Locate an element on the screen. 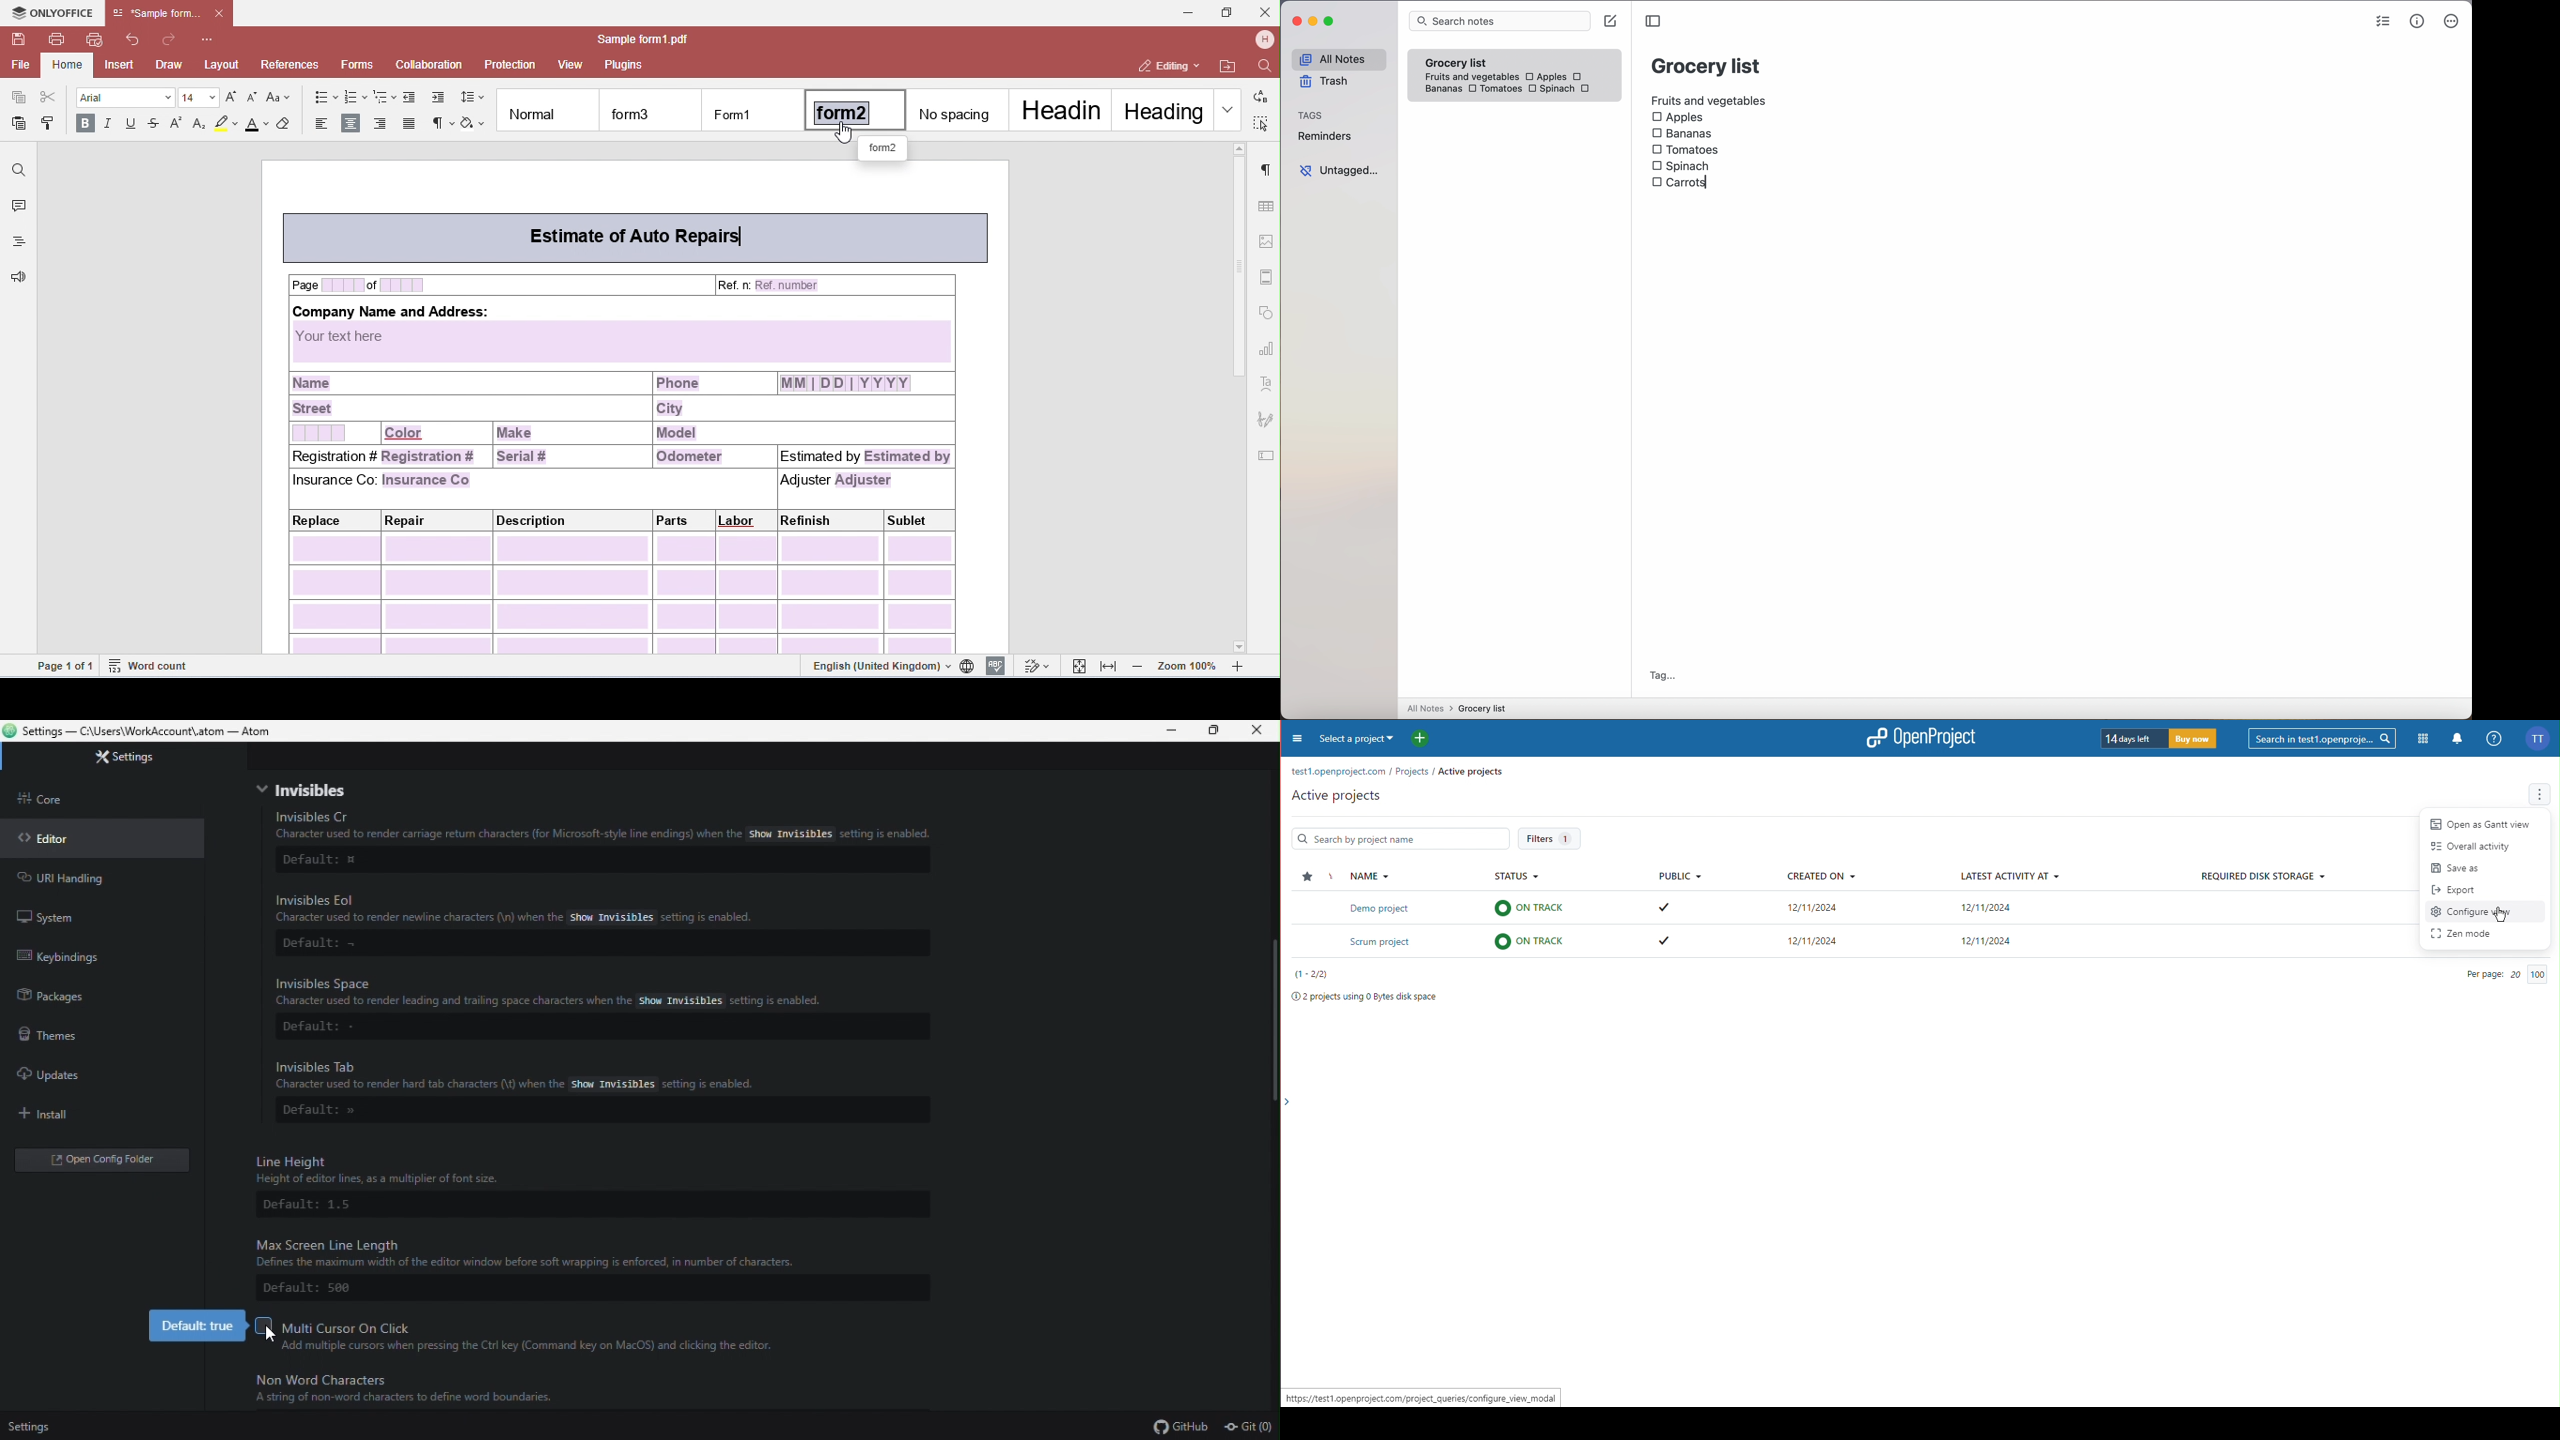 This screenshot has height=1456, width=2576. reminders is located at coordinates (1324, 138).